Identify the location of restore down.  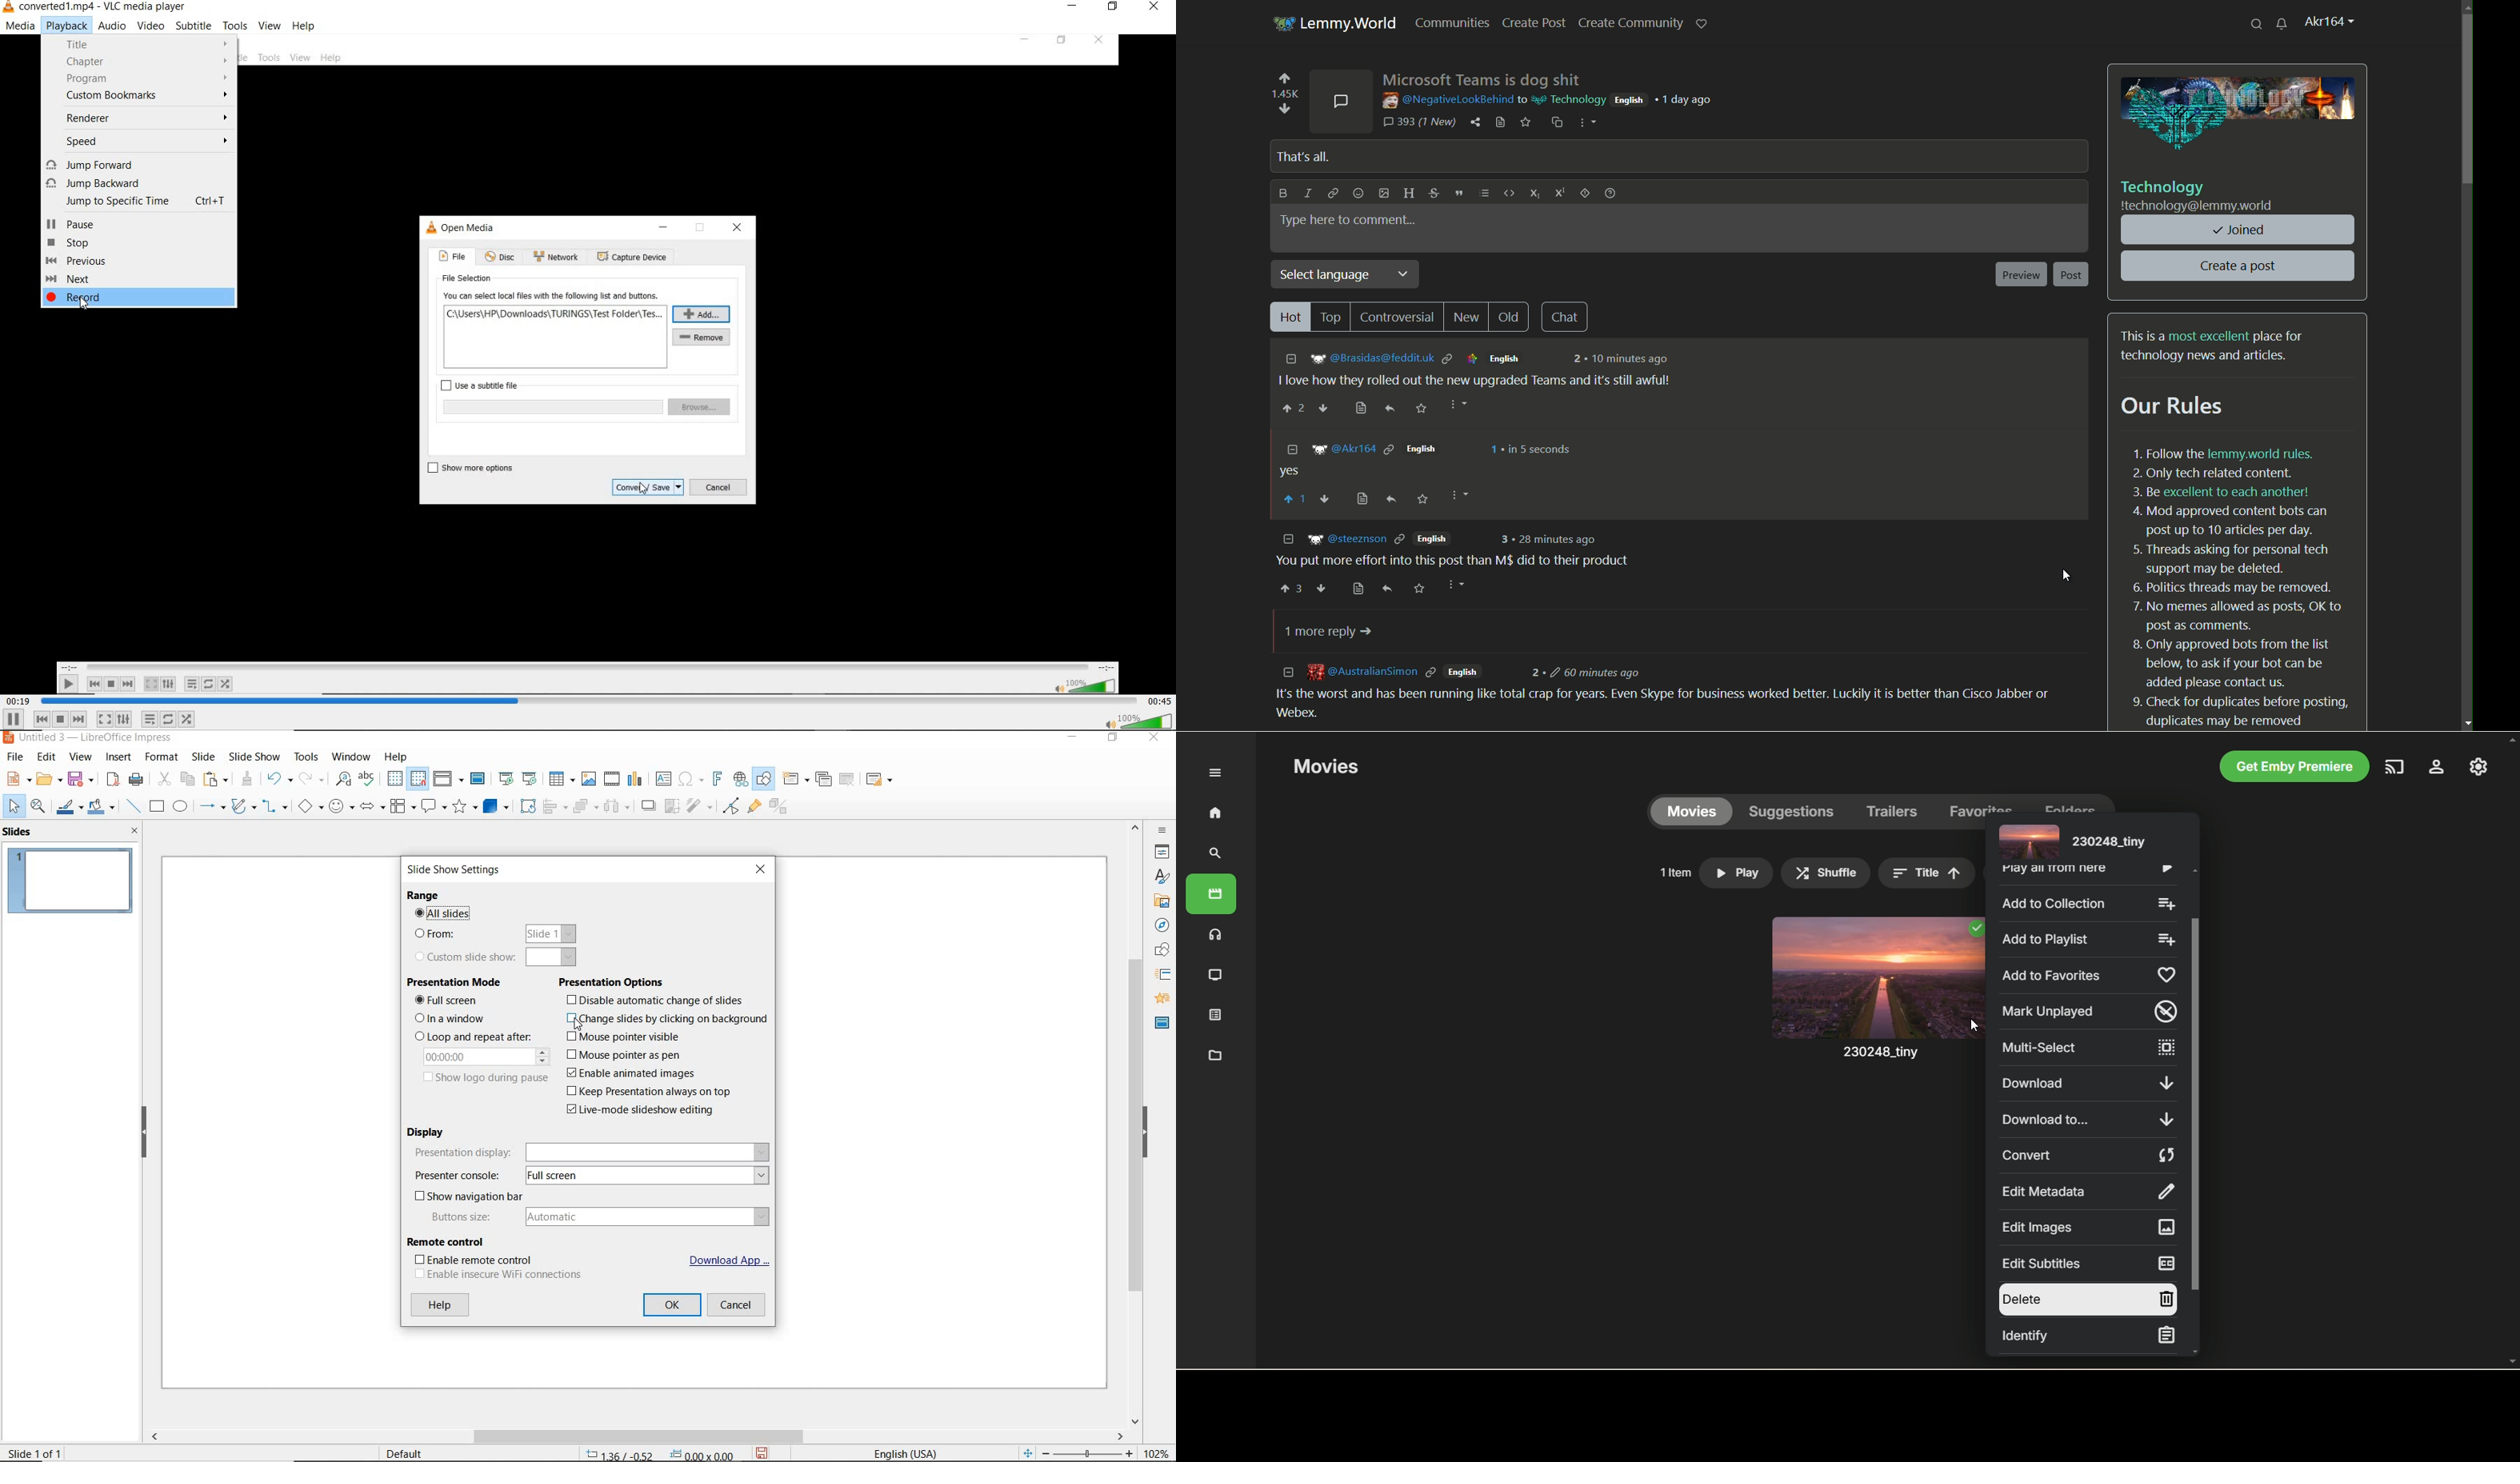
(1116, 7).